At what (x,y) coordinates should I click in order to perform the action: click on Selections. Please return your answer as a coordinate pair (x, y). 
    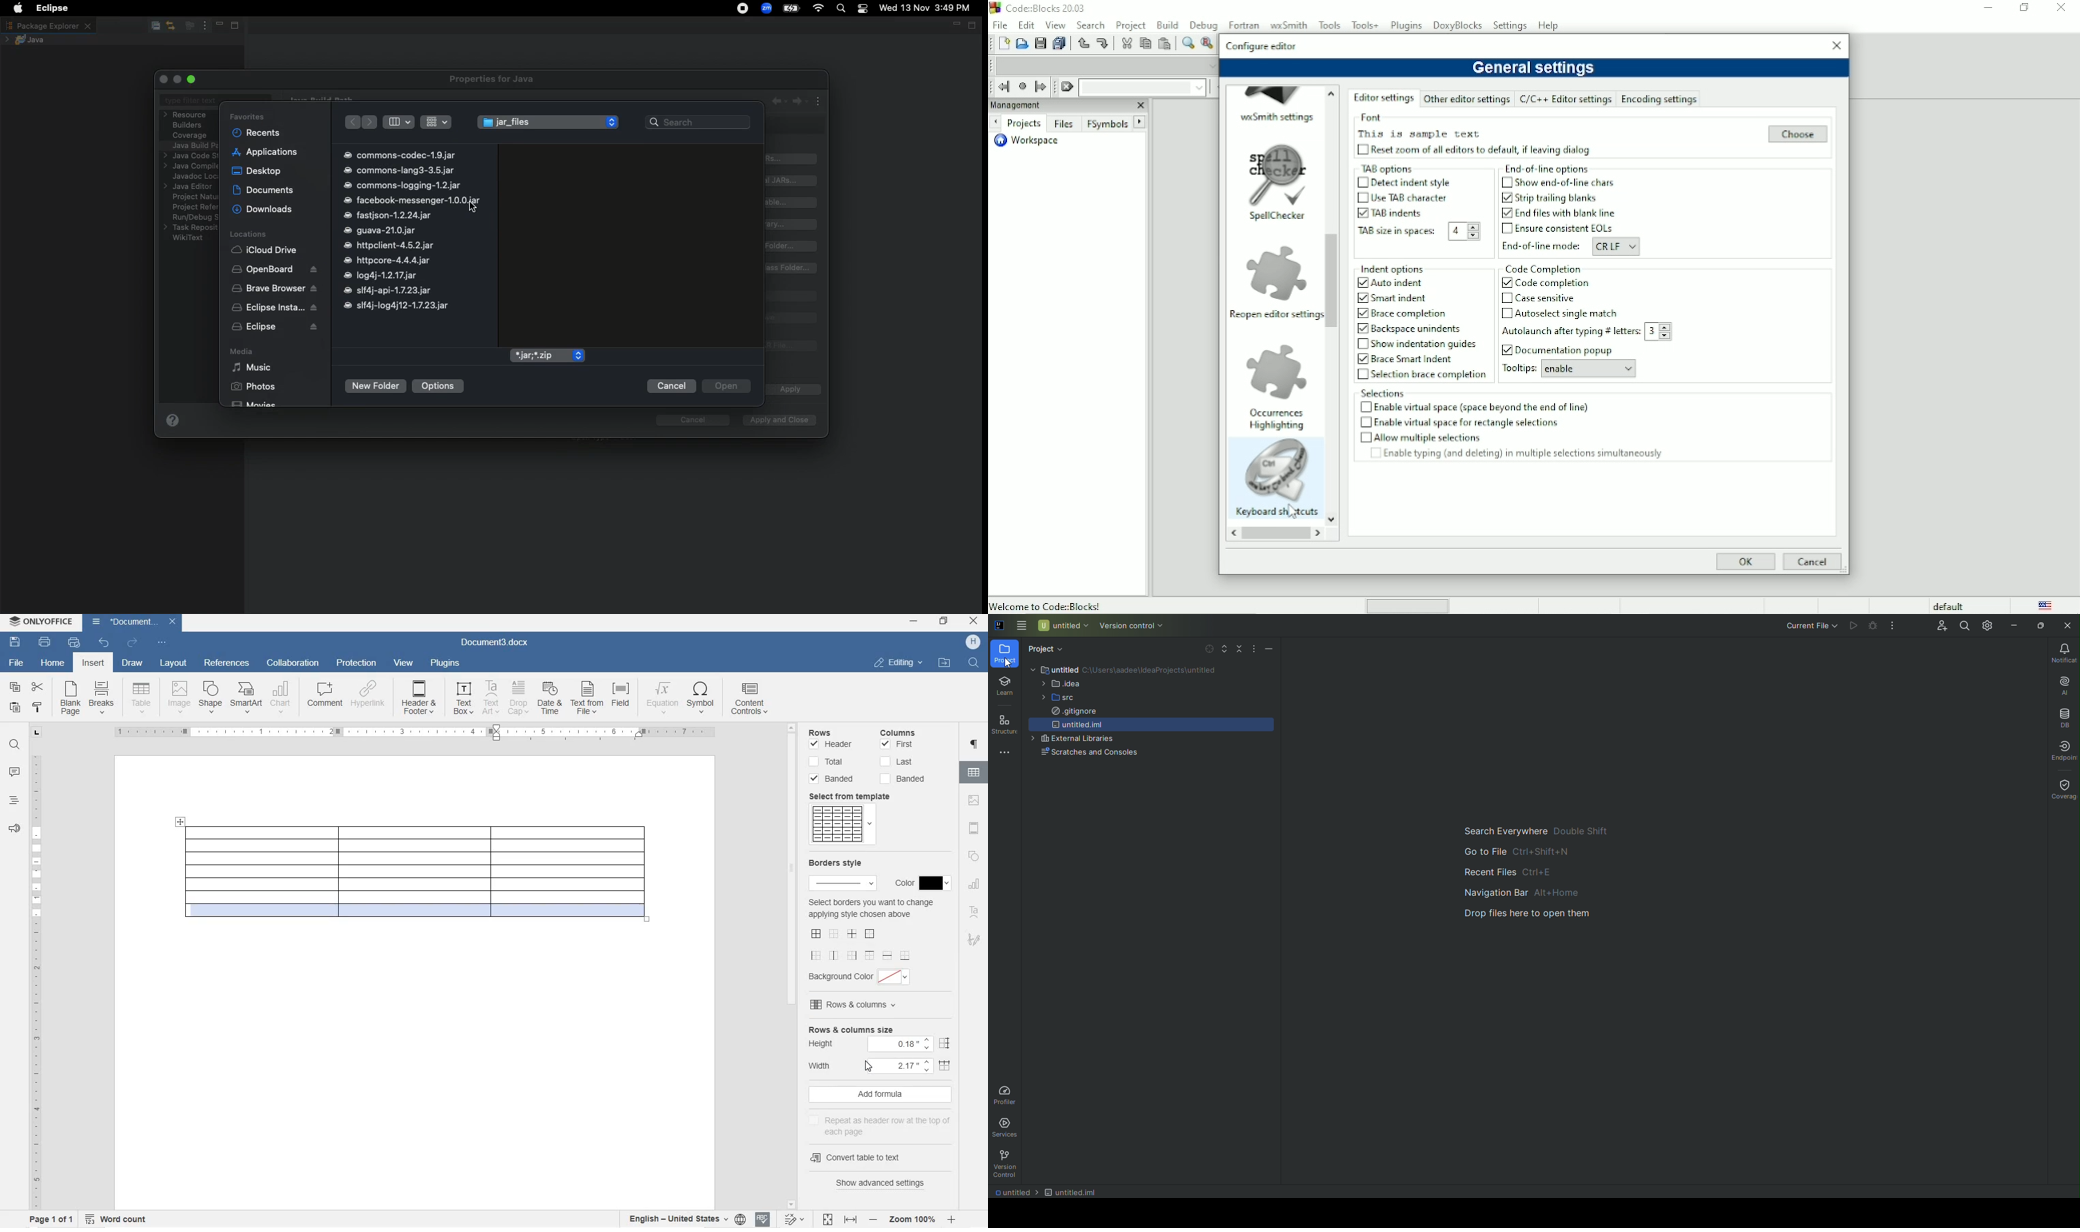
    Looking at the image, I should click on (1517, 393).